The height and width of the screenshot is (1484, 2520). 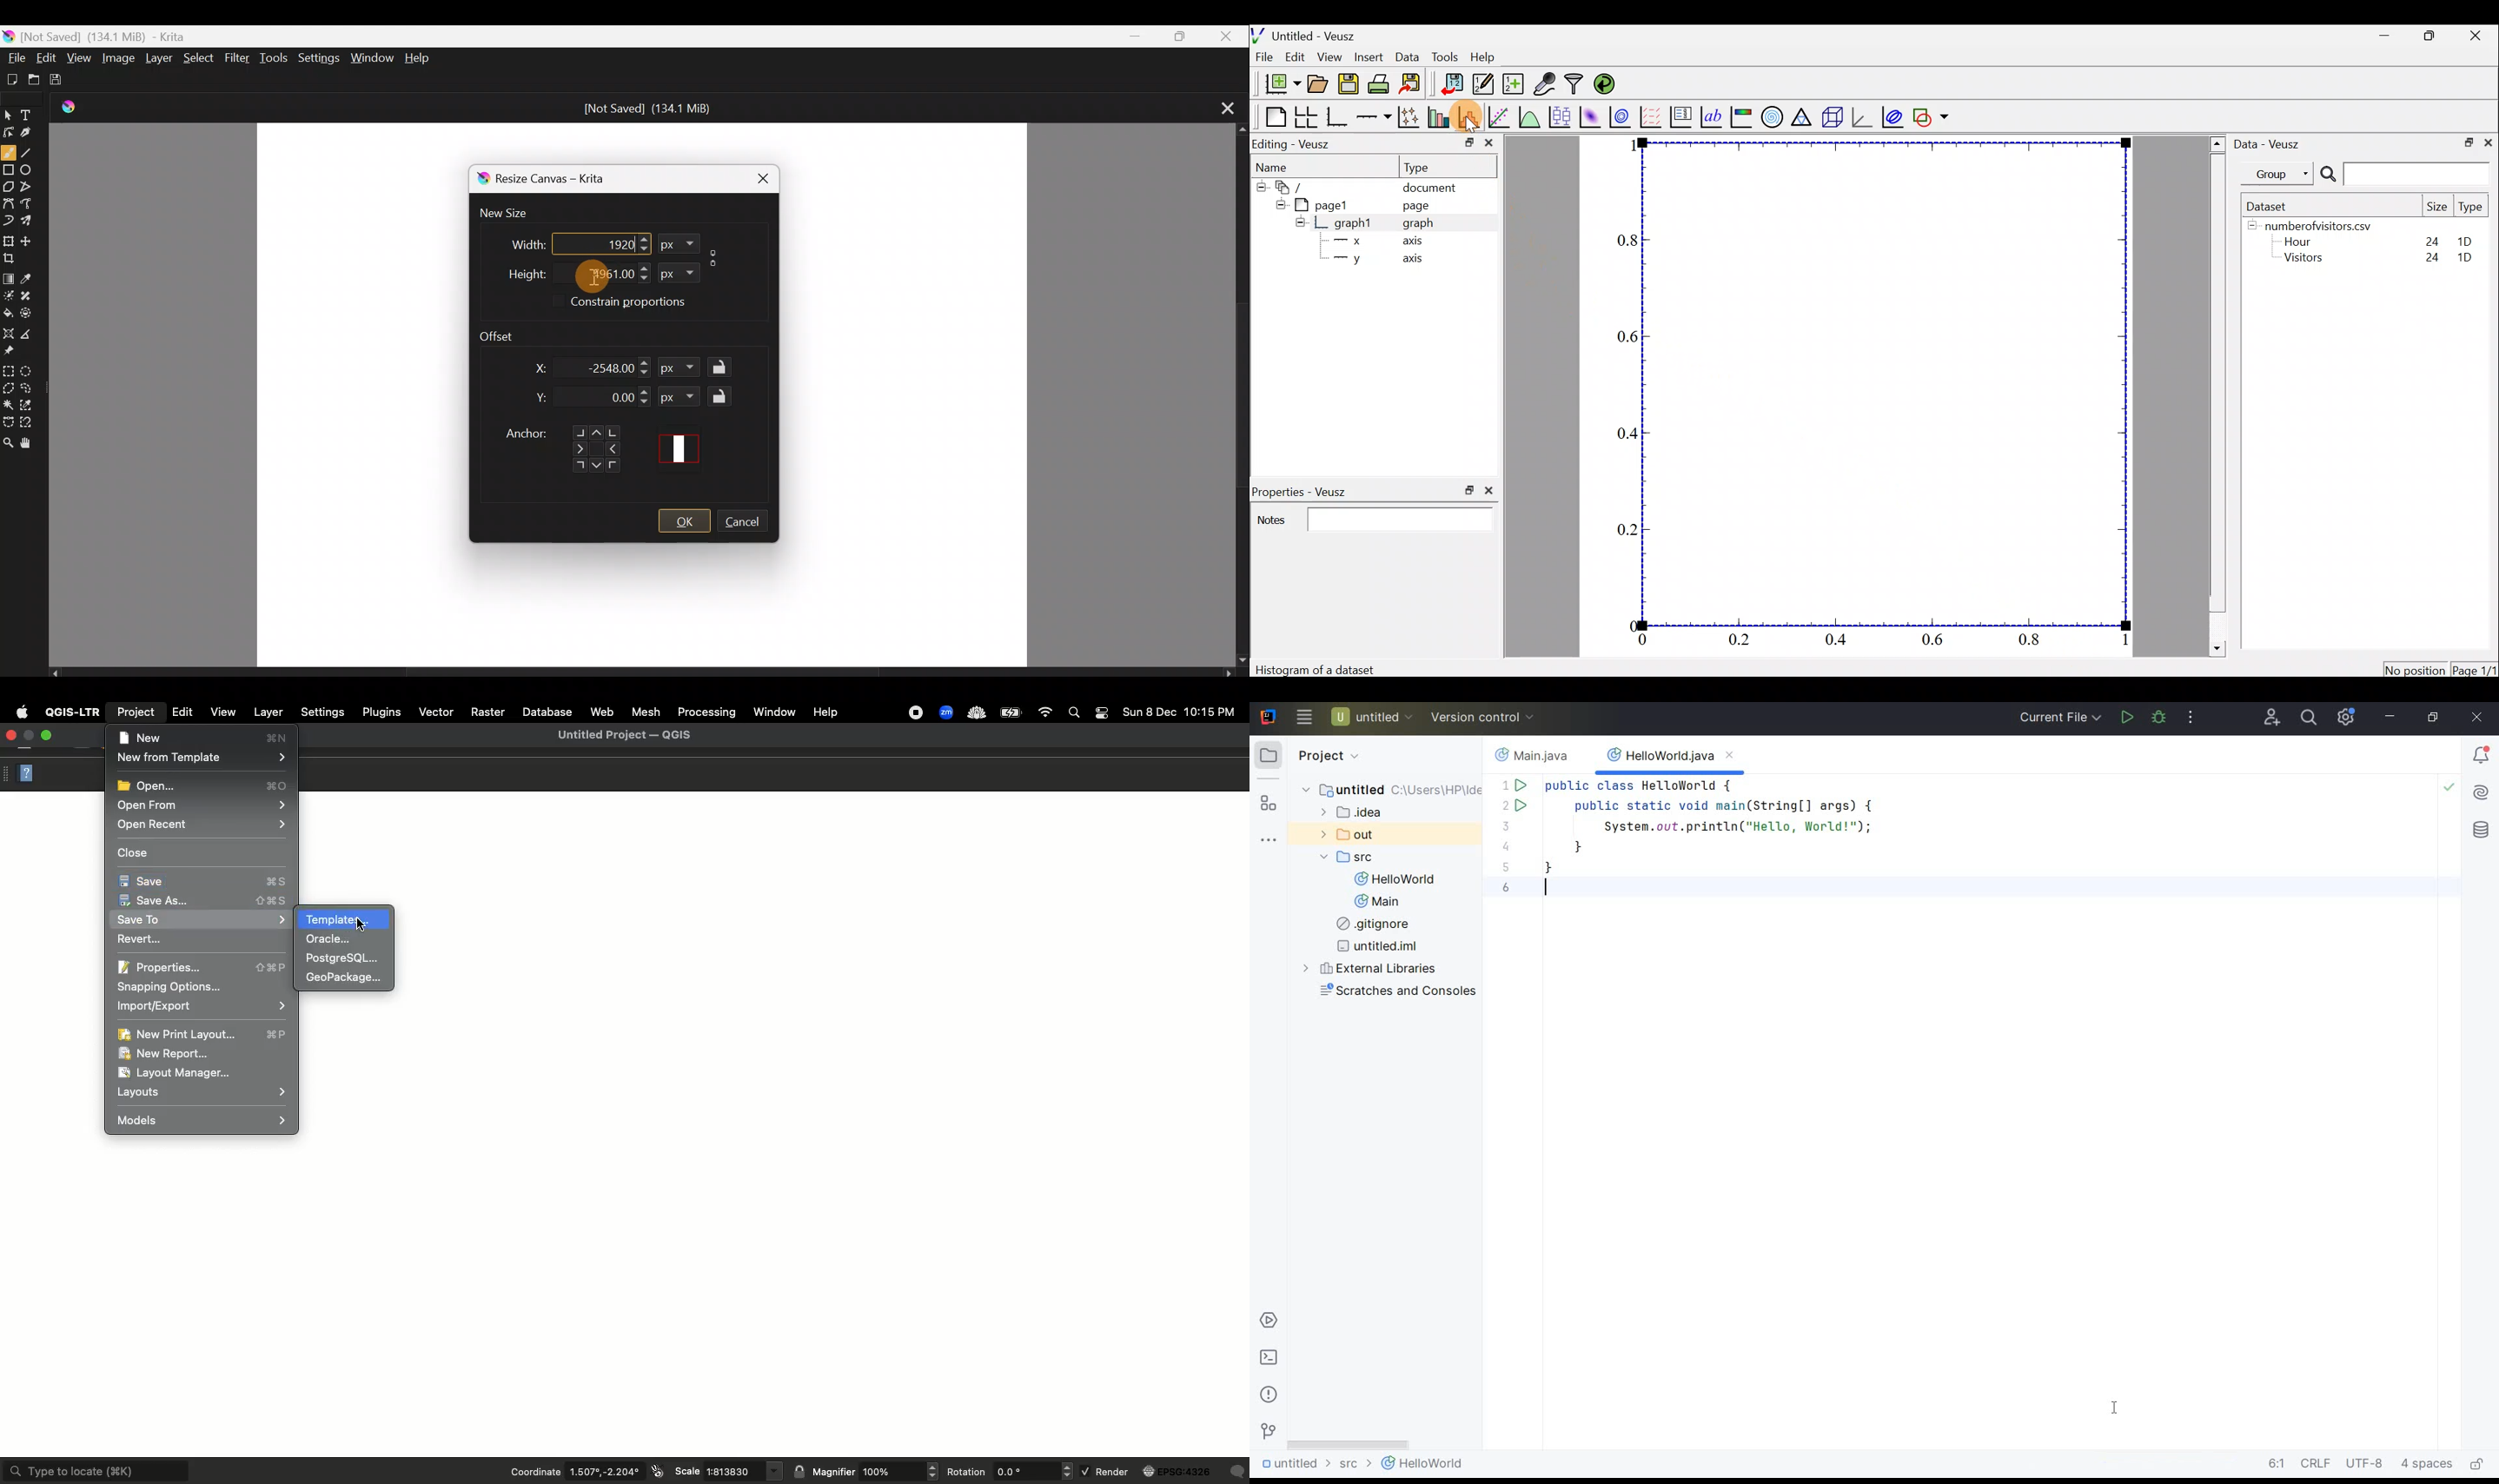 I want to click on Select, so click(x=199, y=58).